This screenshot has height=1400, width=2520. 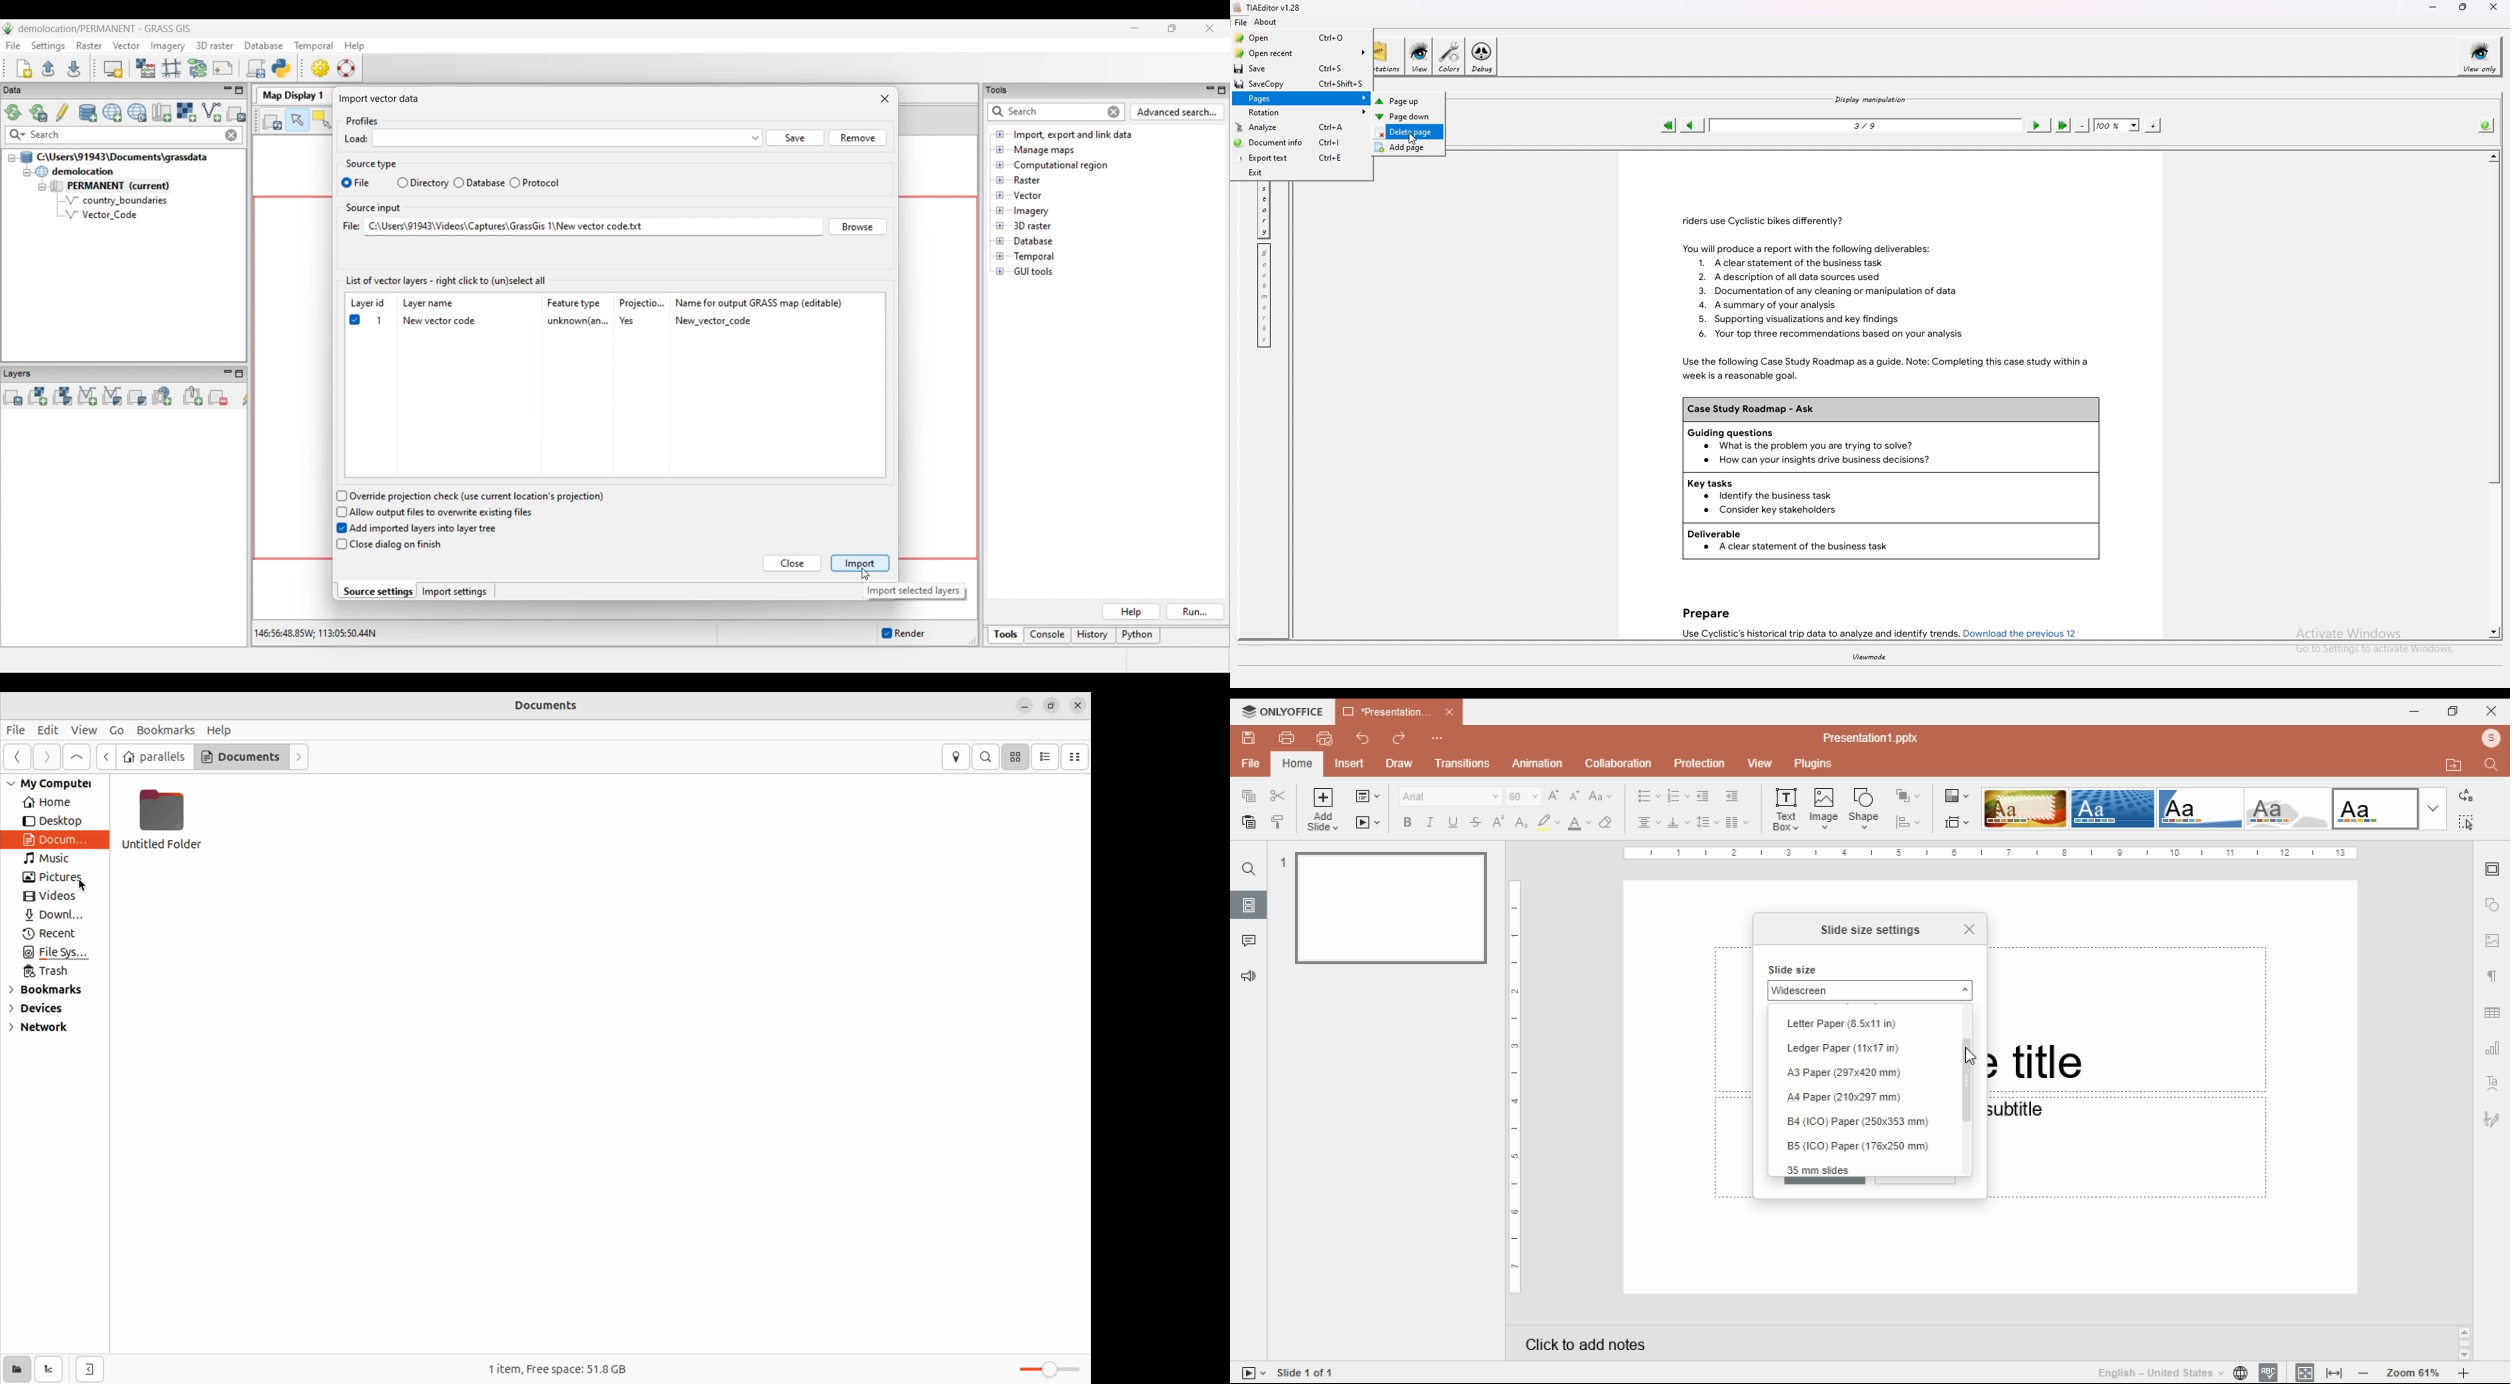 What do you see at coordinates (1601, 796) in the screenshot?
I see `change case` at bounding box center [1601, 796].